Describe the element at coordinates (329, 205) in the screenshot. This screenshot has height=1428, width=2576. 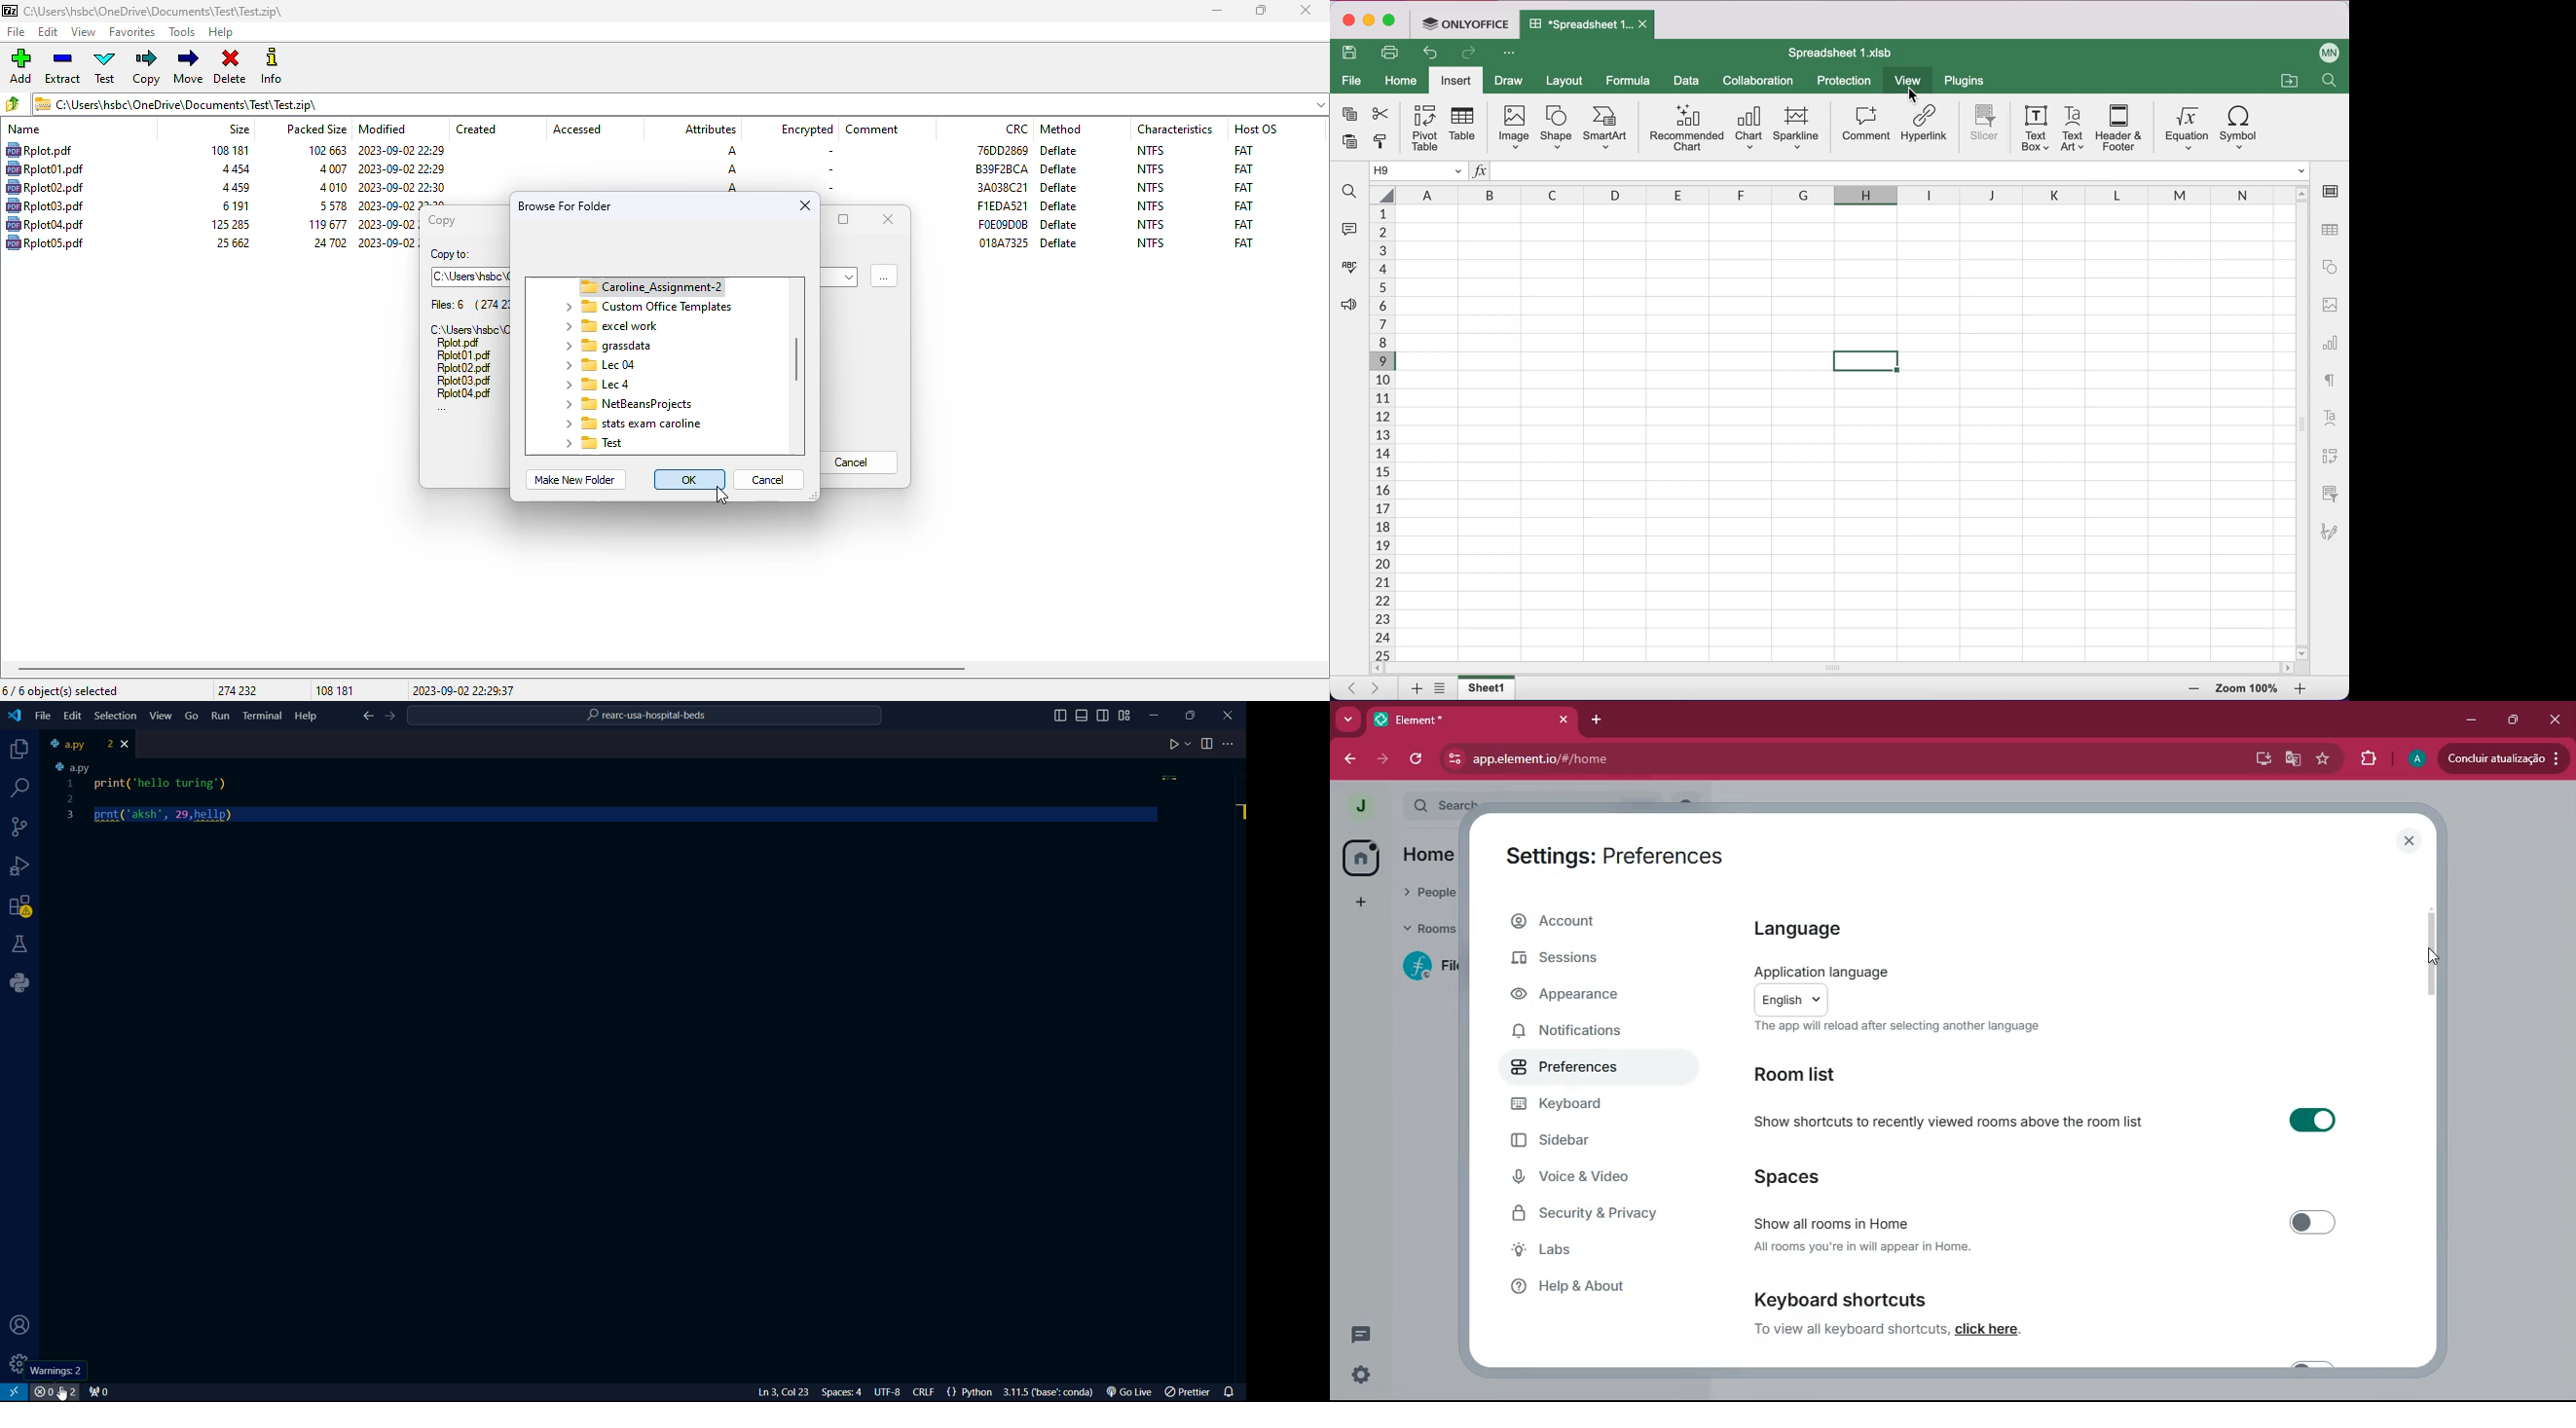
I see `packed size` at that location.